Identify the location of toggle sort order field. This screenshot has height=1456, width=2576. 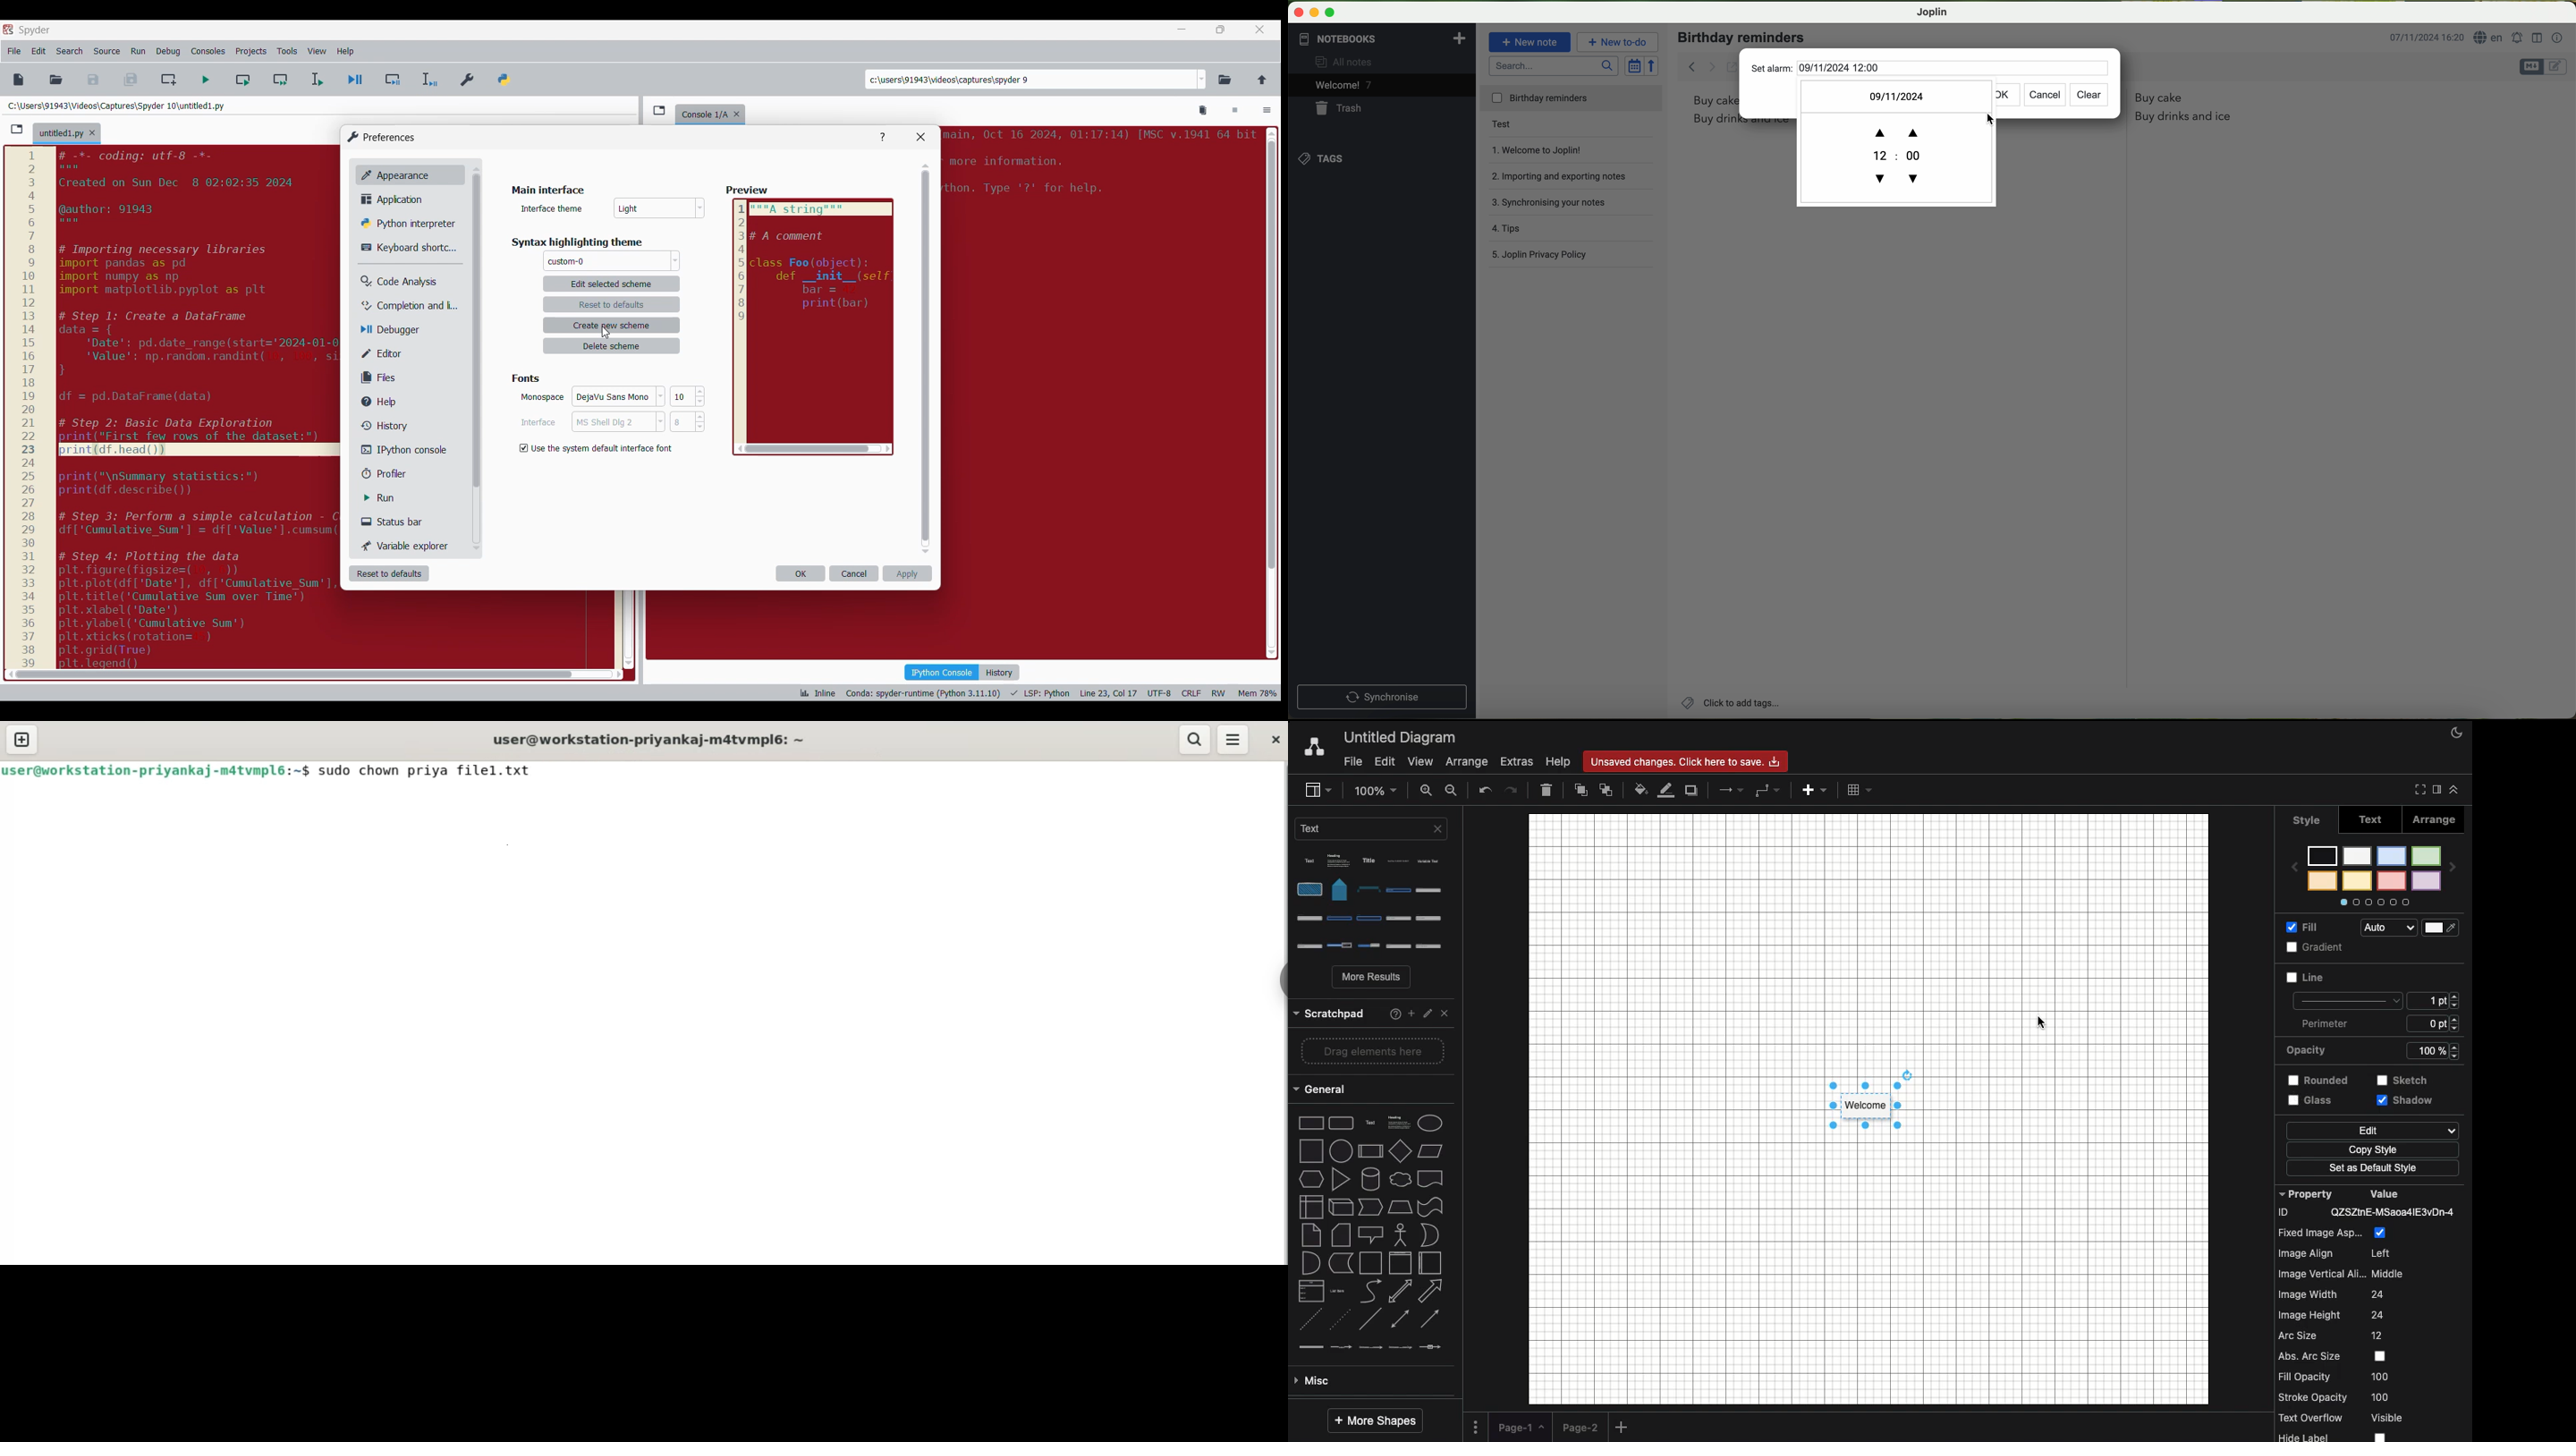
(1634, 65).